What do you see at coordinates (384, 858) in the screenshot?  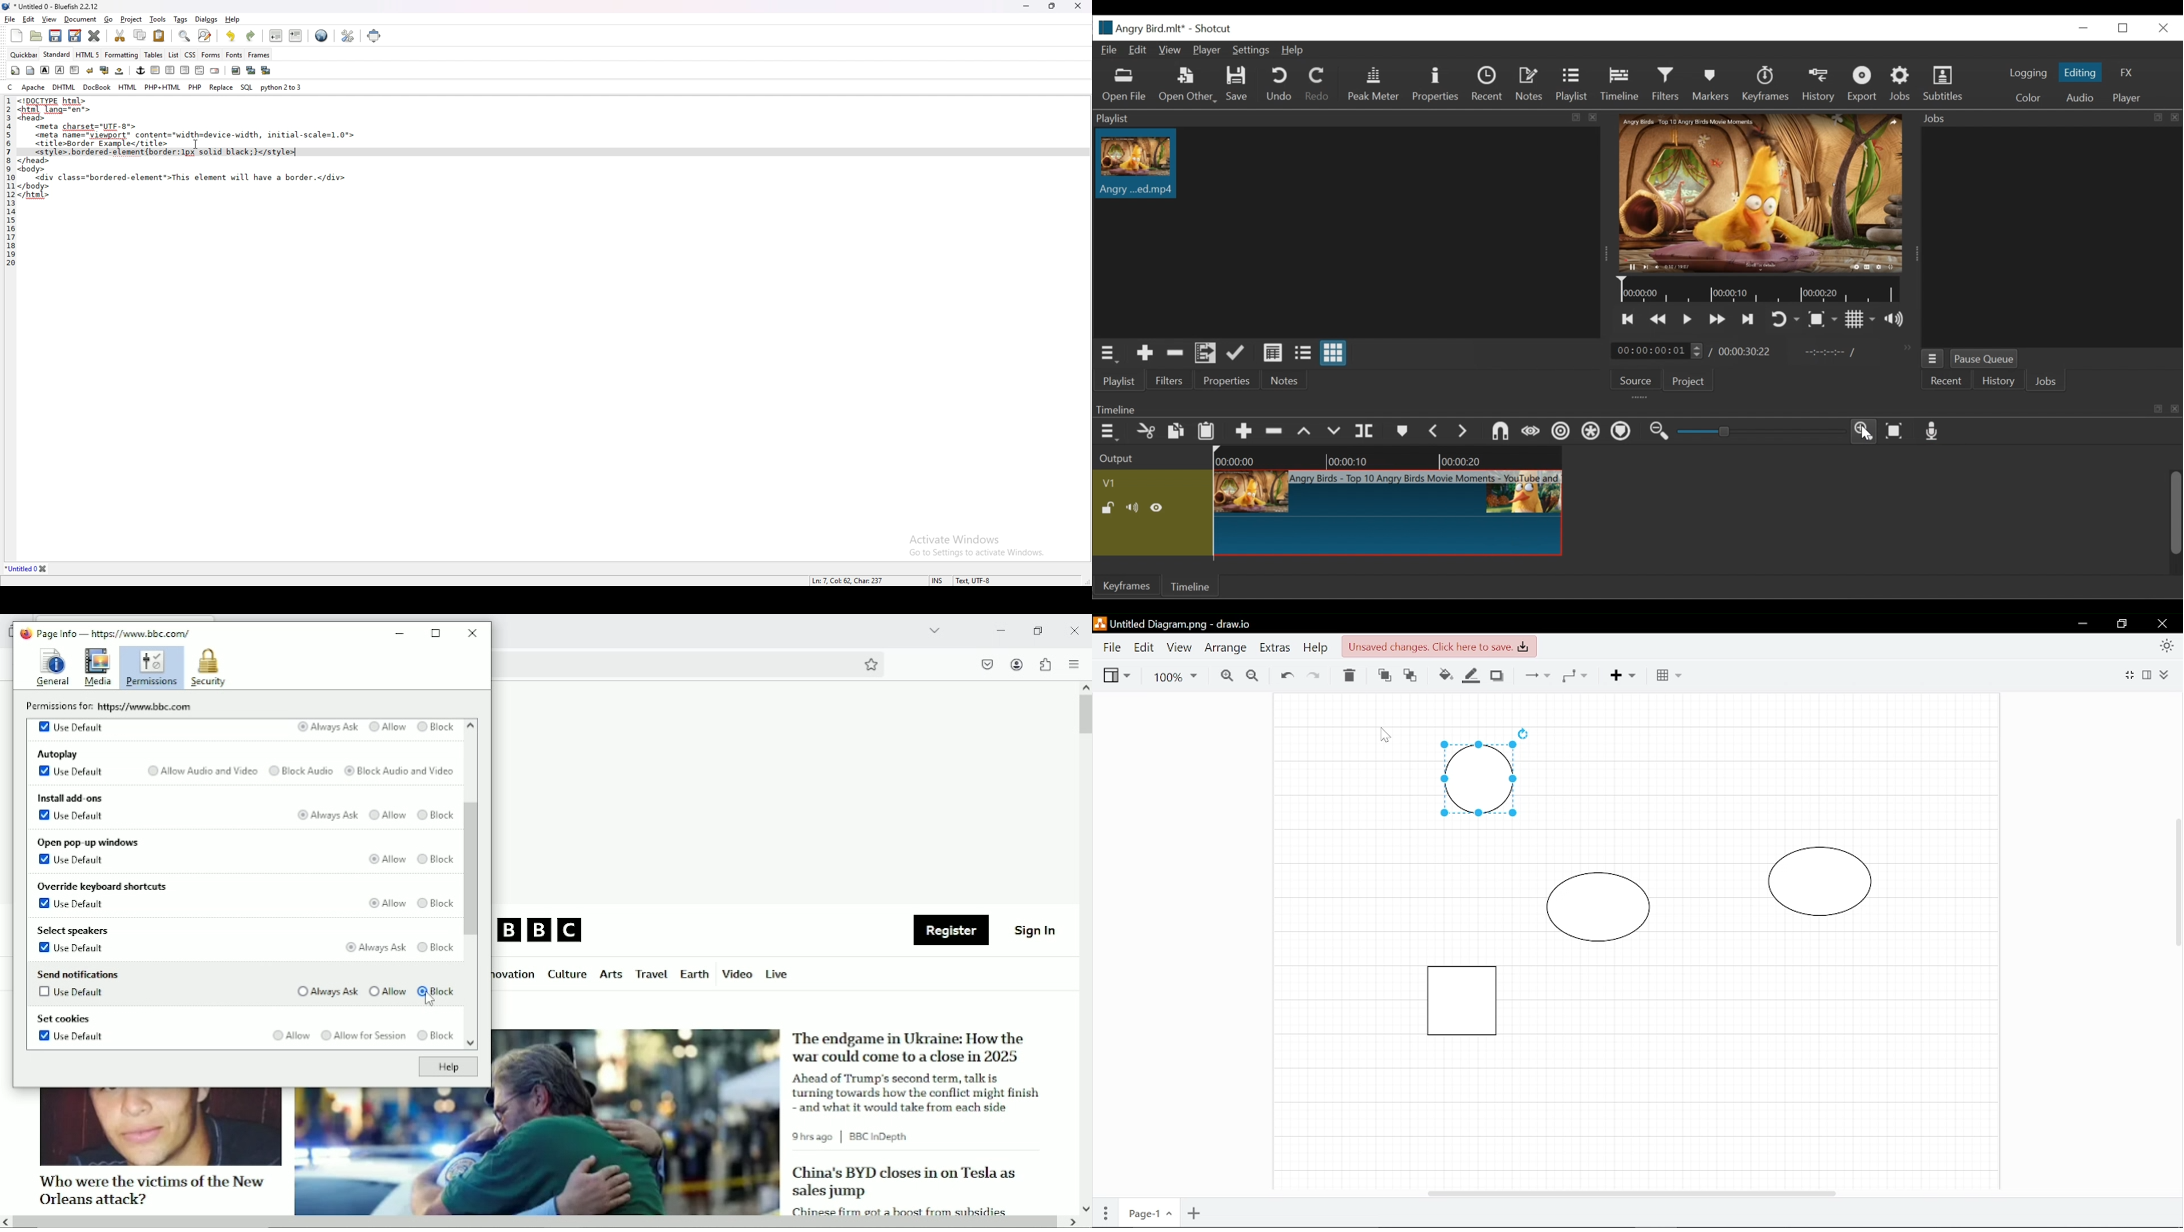 I see `Allow` at bounding box center [384, 858].